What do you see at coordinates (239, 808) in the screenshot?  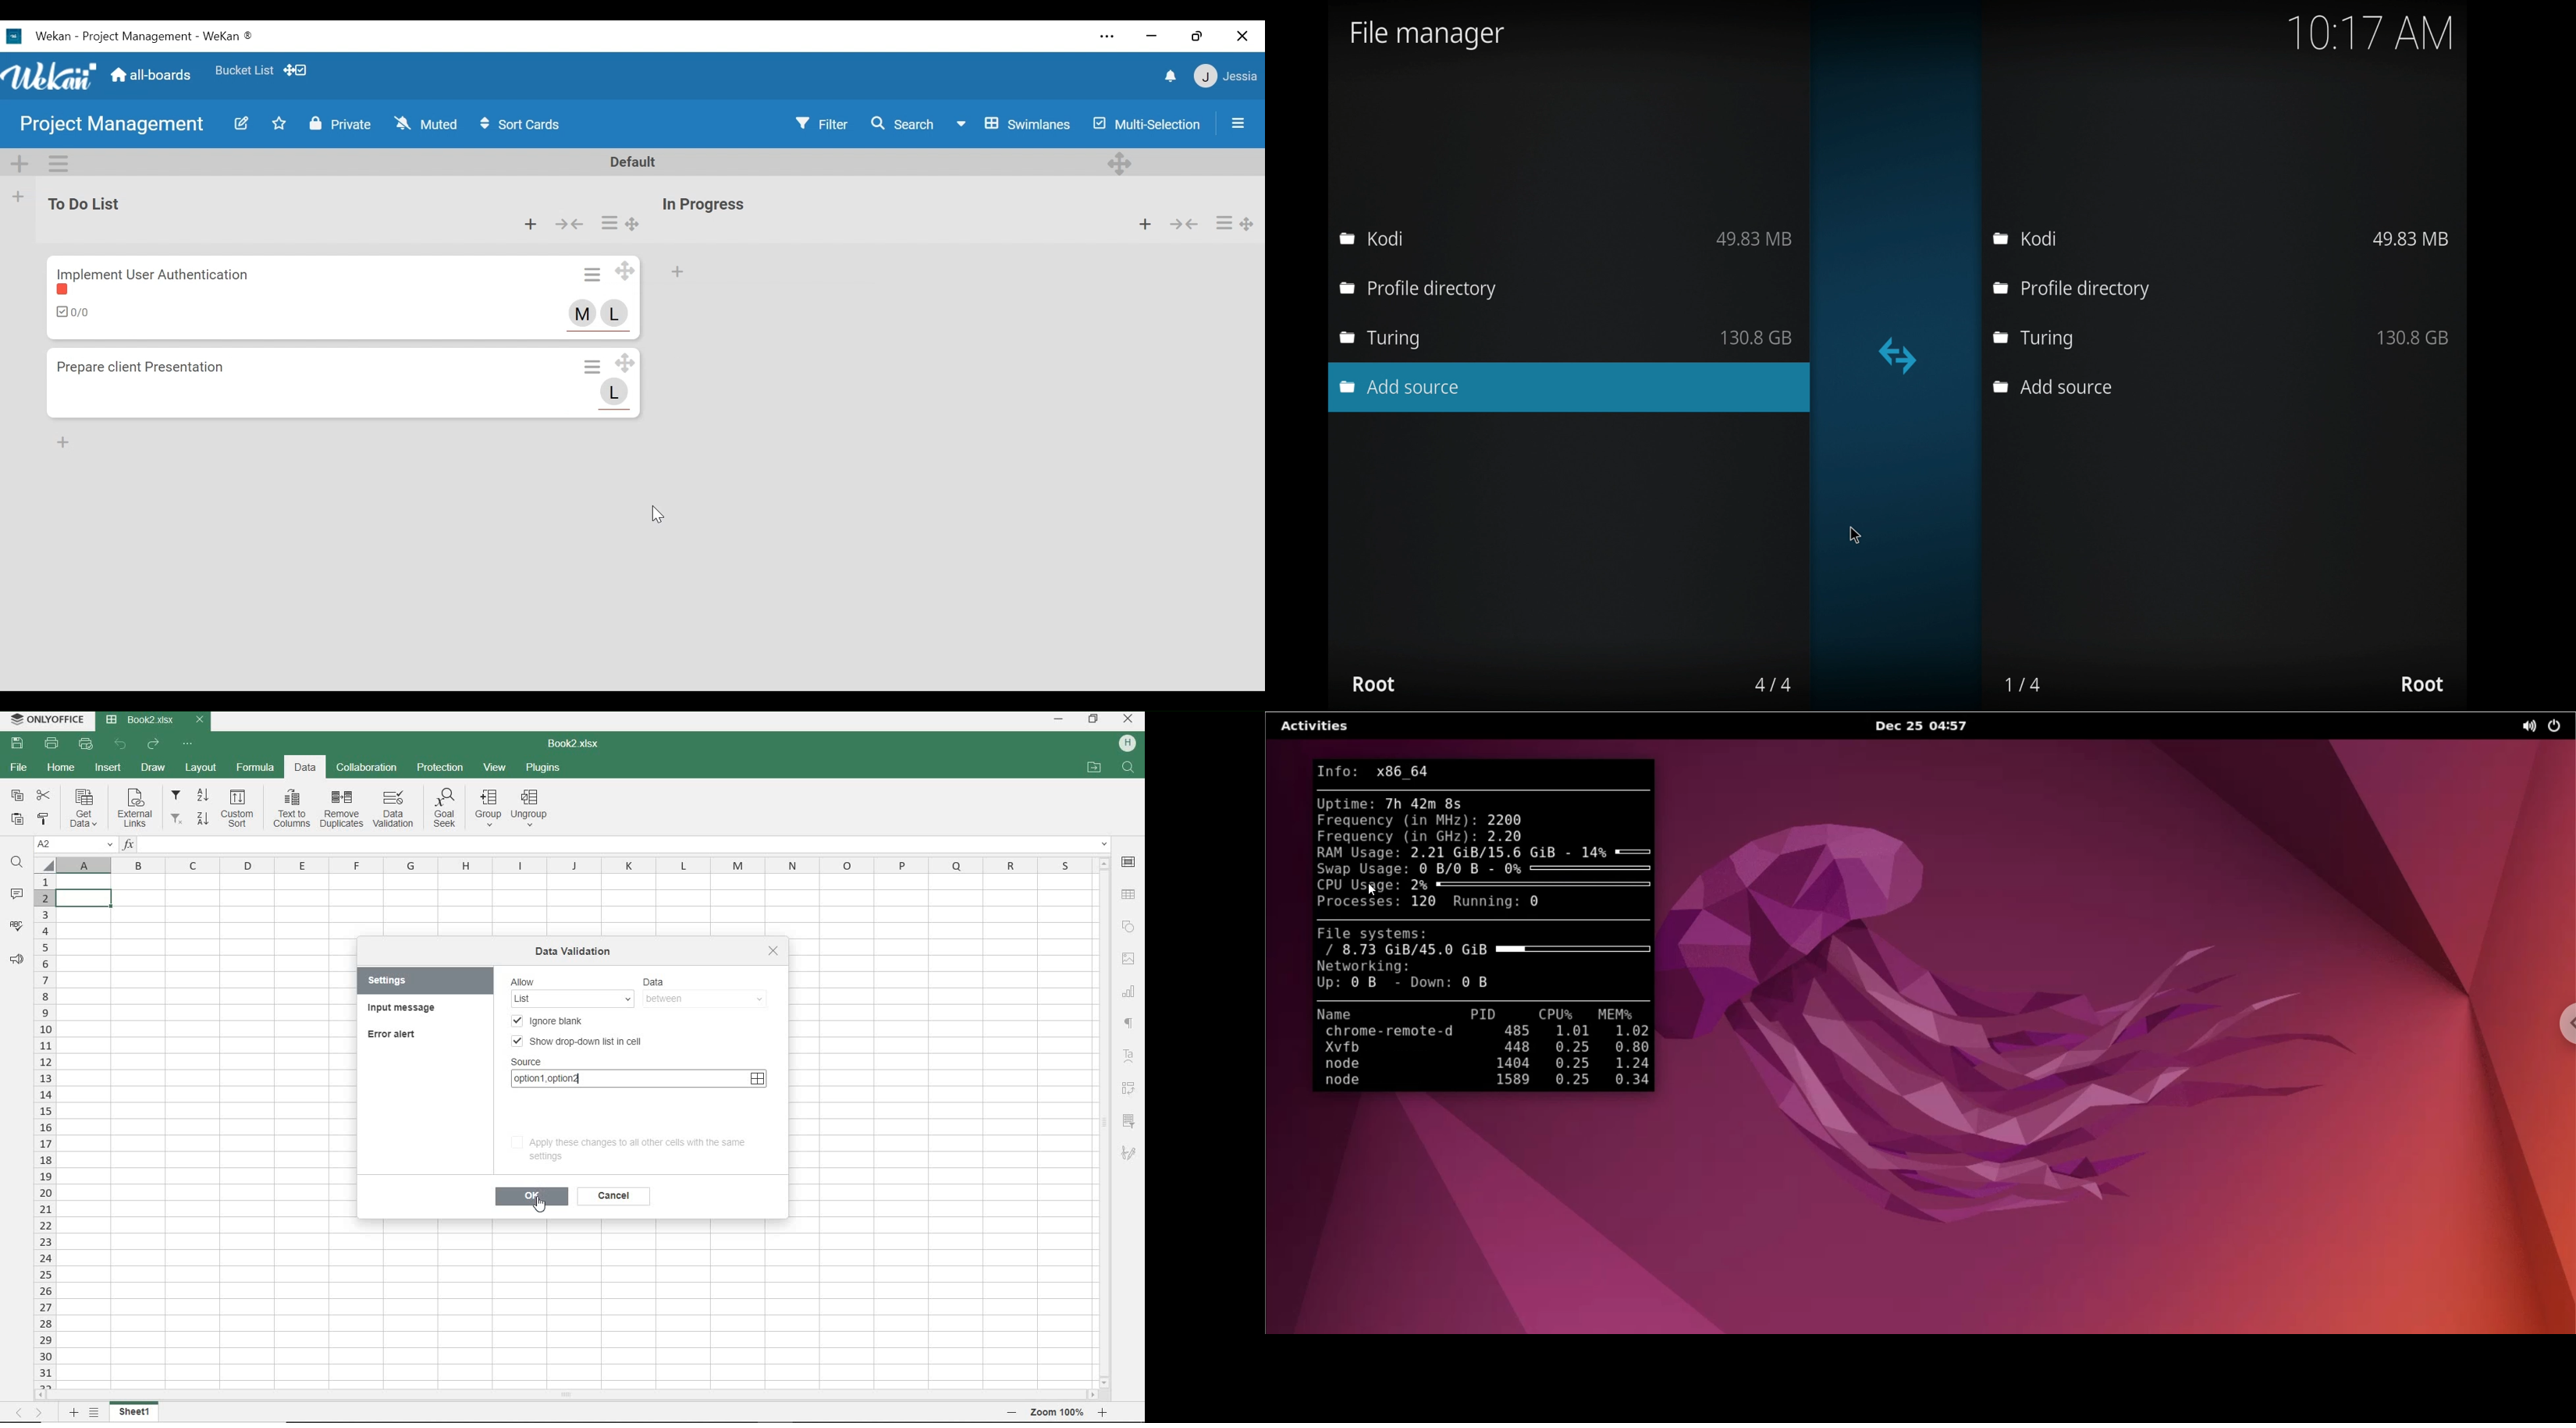 I see `custom sort` at bounding box center [239, 808].